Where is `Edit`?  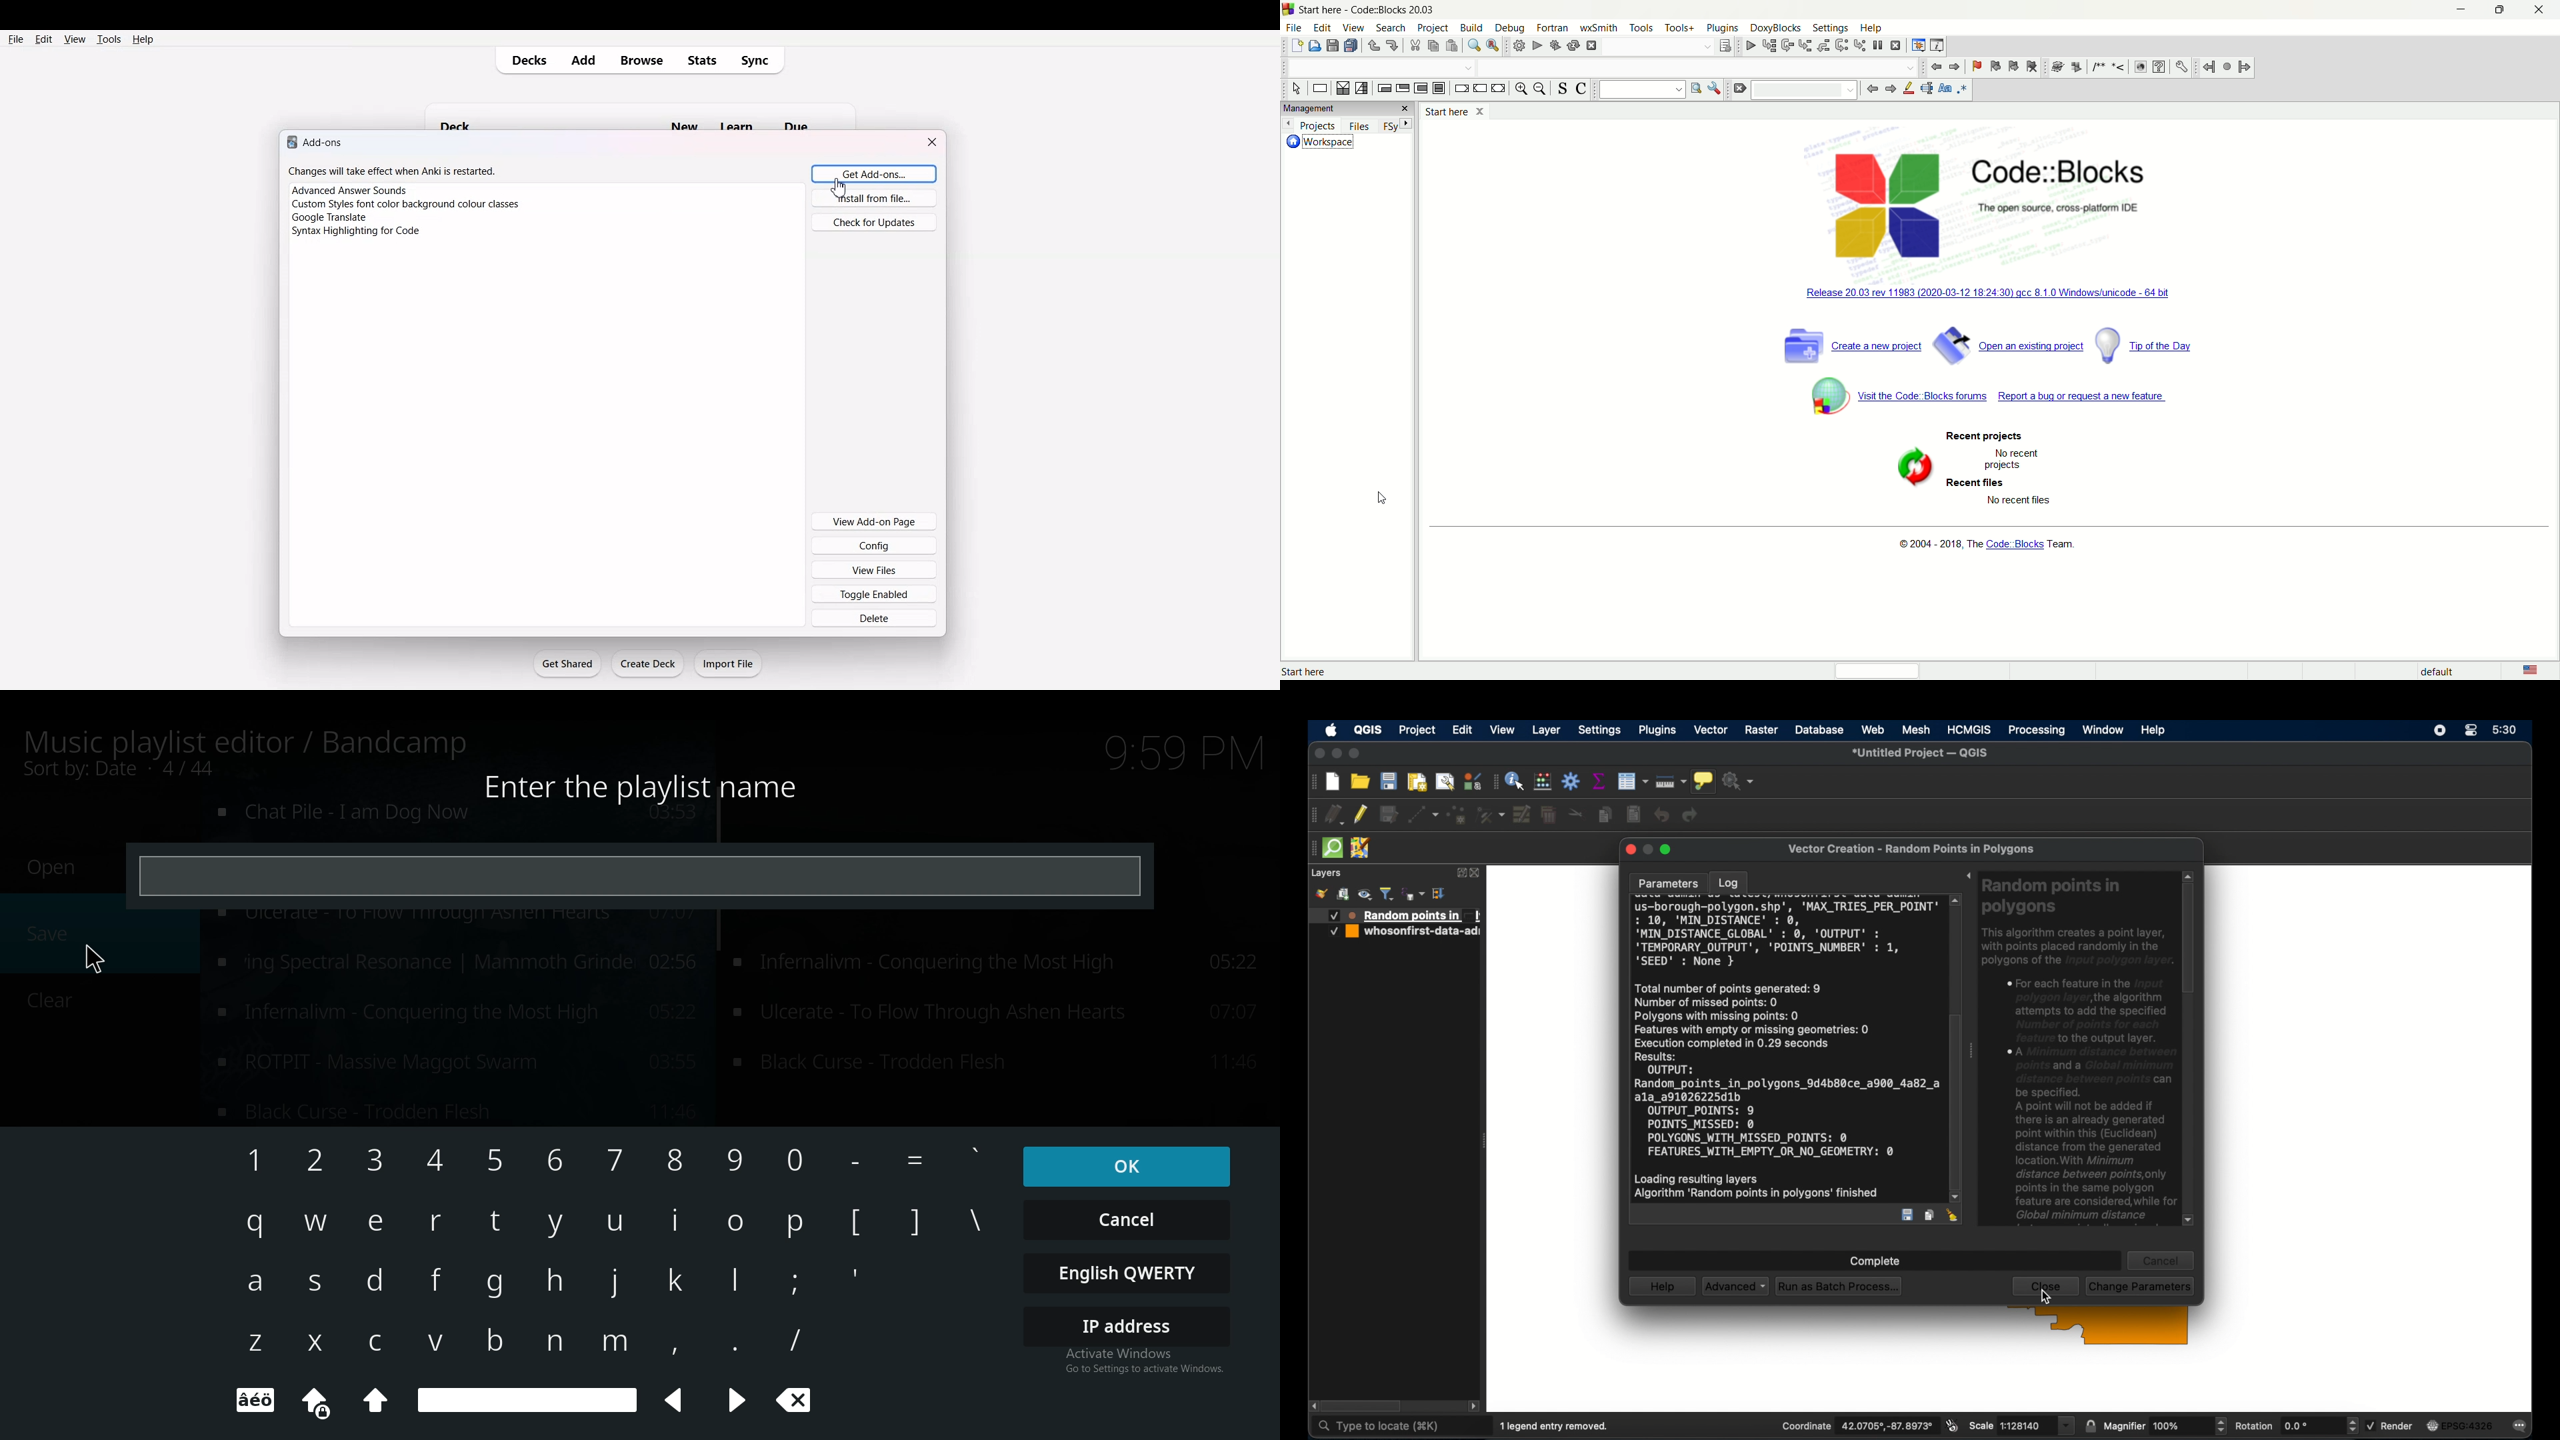 Edit is located at coordinates (43, 39).